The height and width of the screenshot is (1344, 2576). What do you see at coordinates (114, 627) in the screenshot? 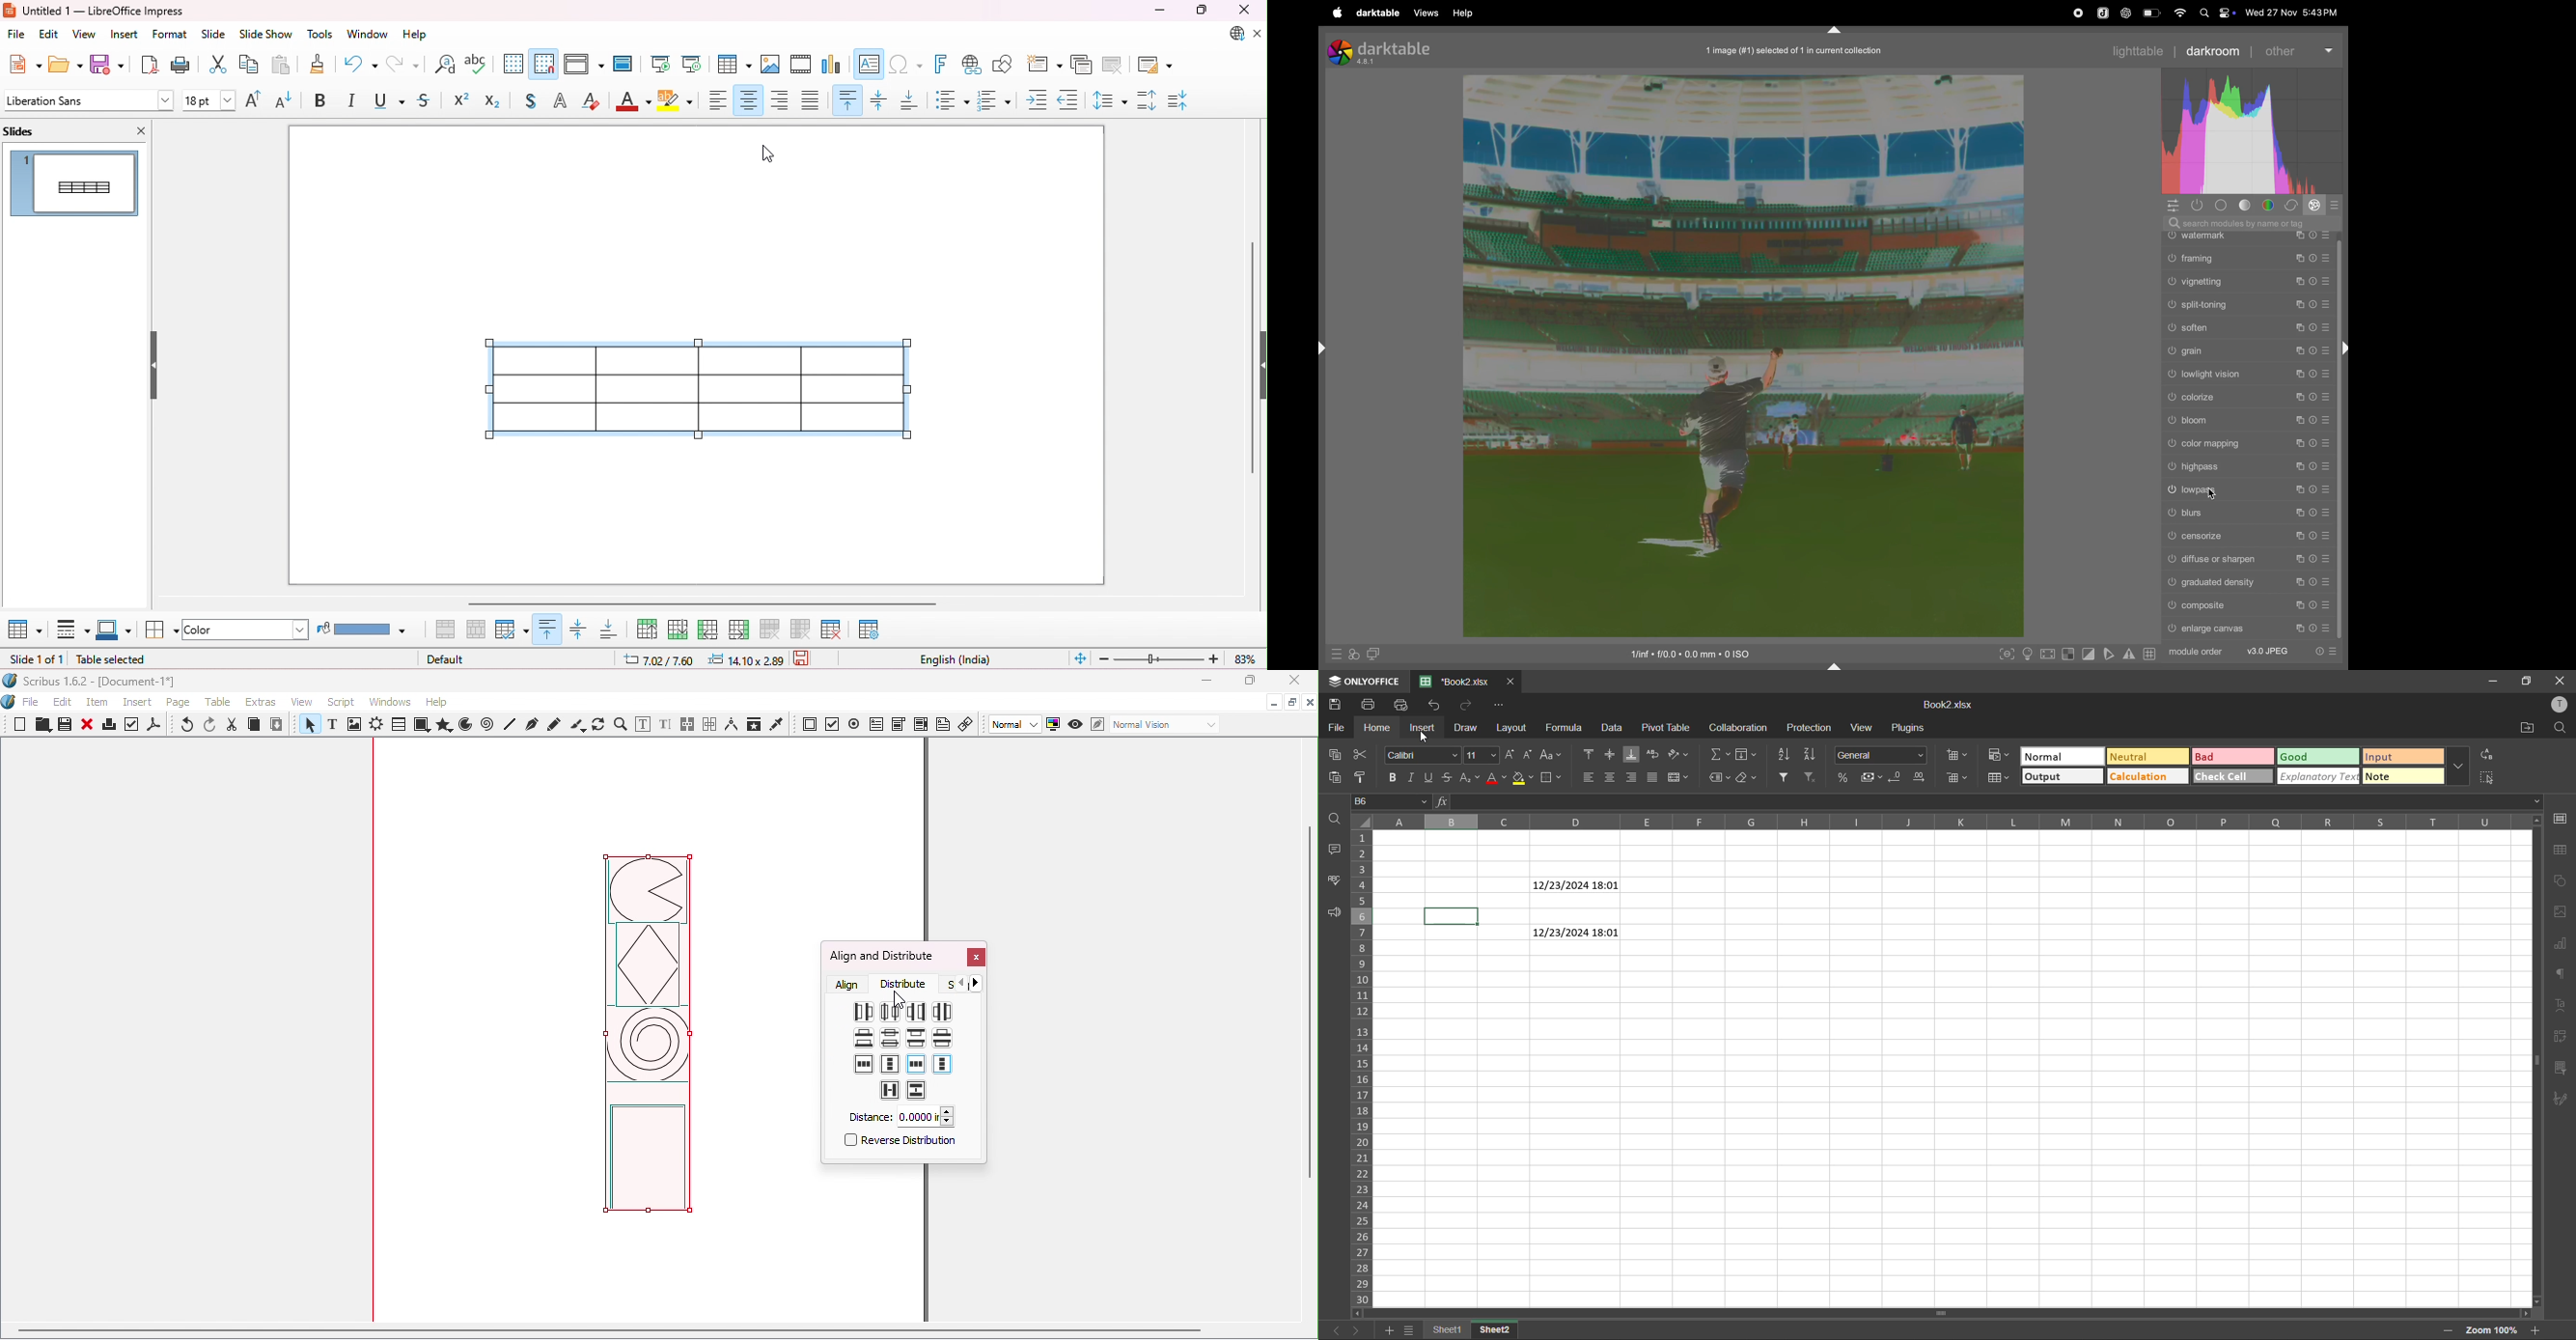
I see `border color` at bounding box center [114, 627].